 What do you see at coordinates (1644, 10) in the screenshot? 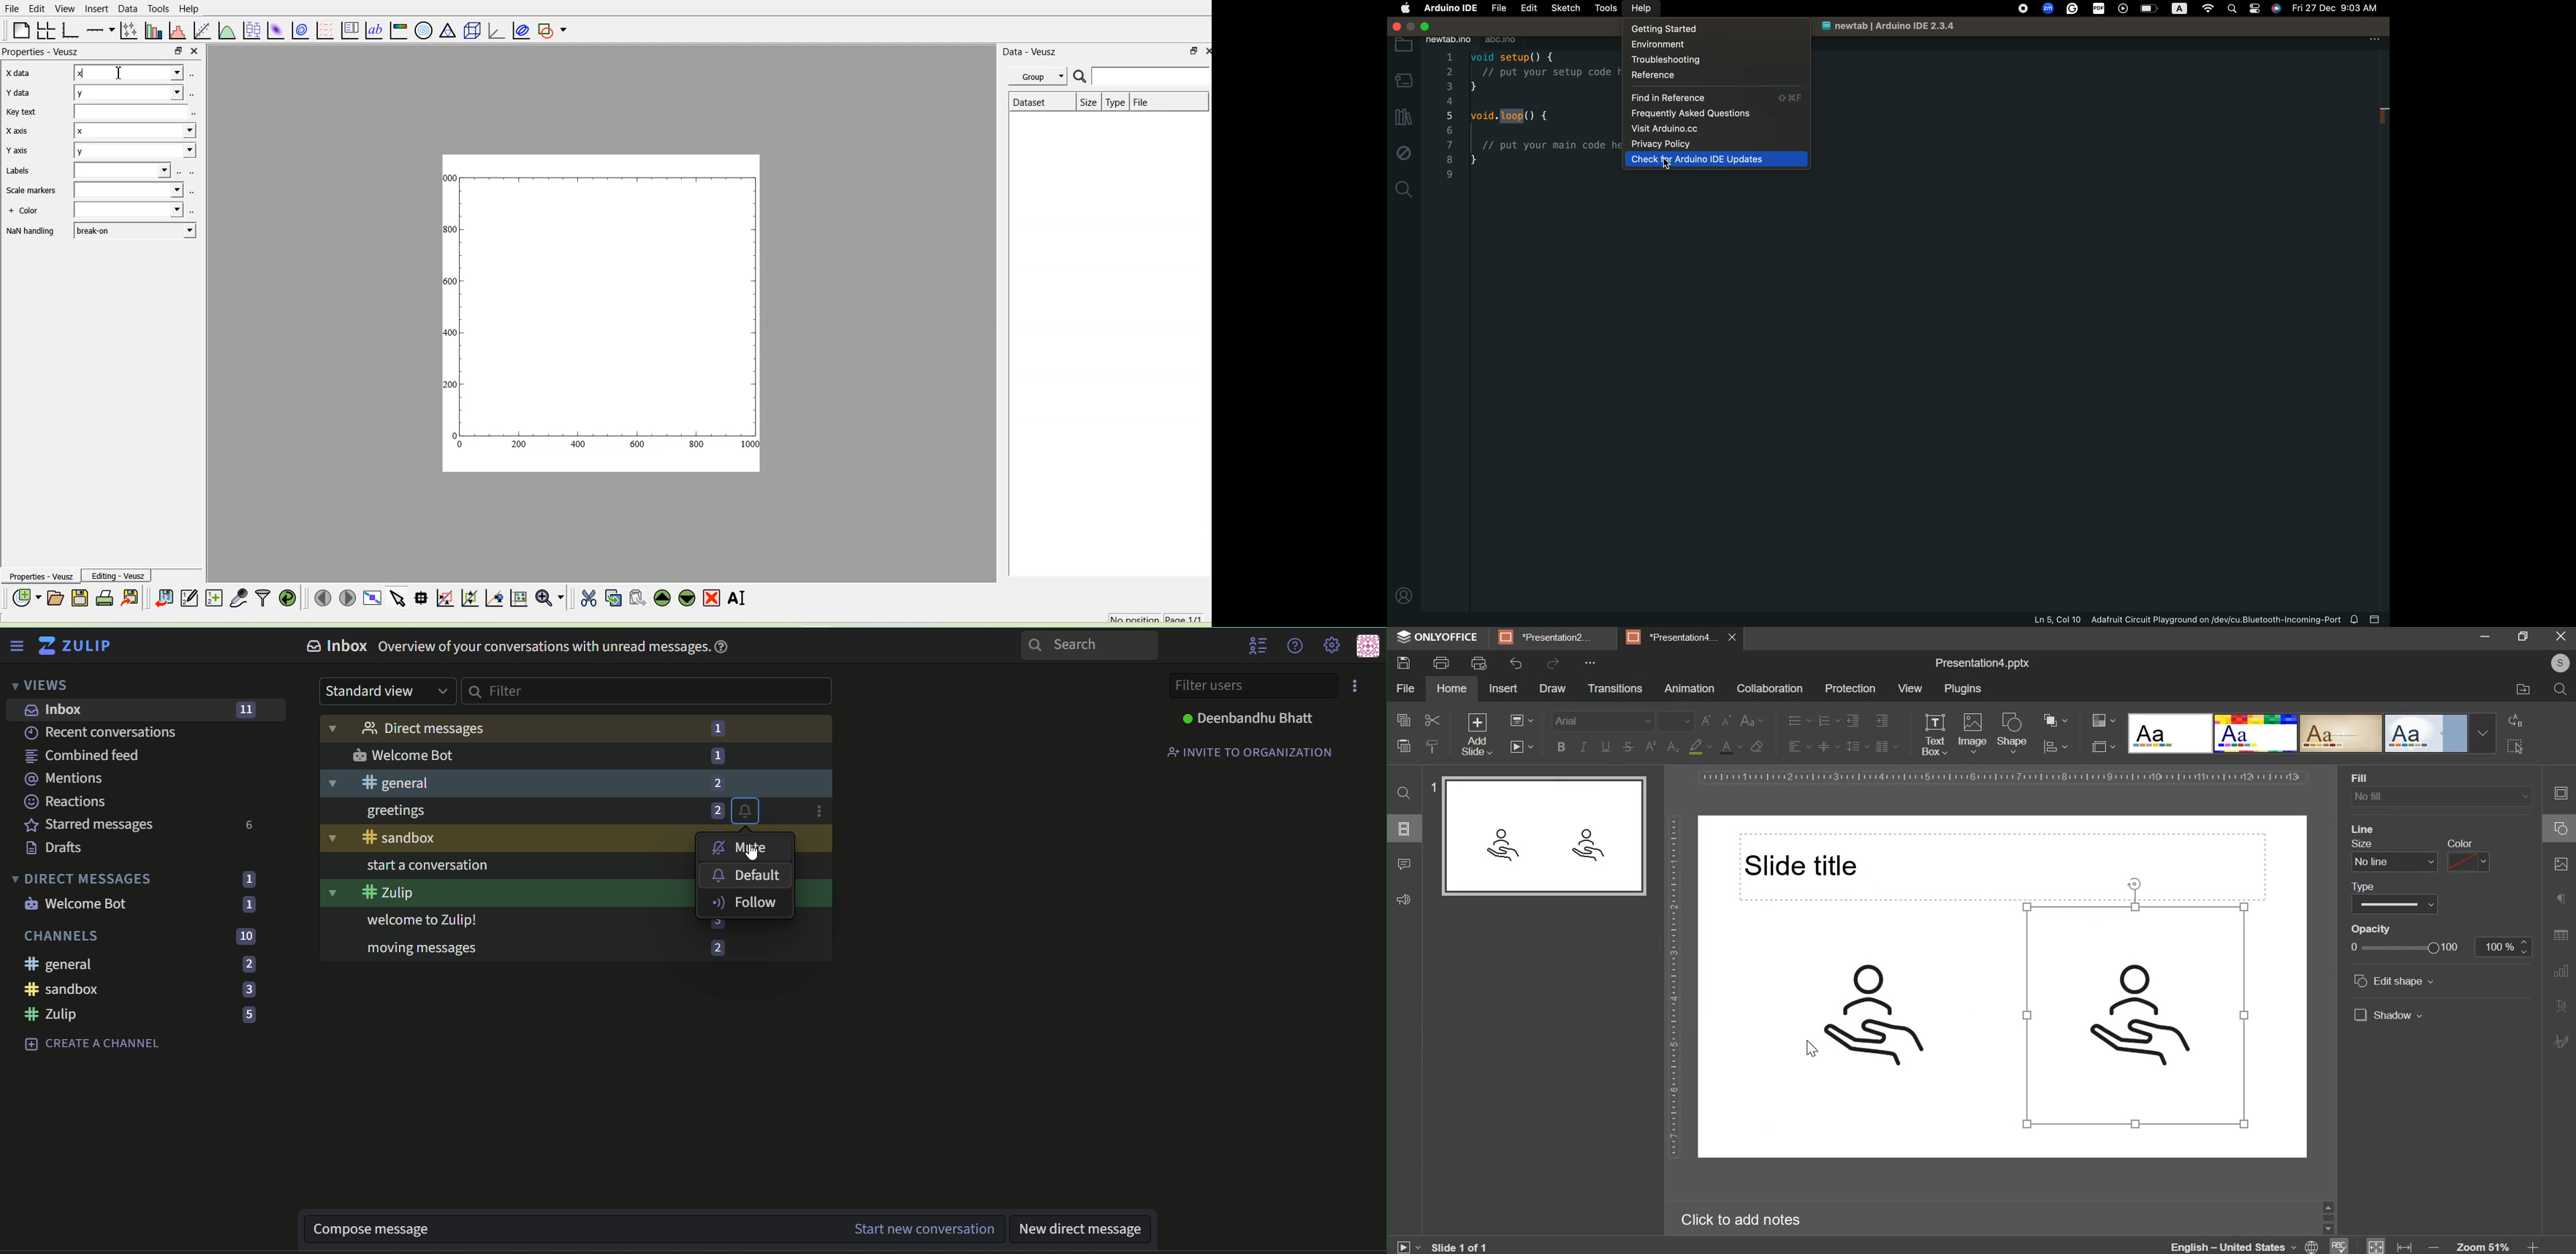
I see `help` at bounding box center [1644, 10].